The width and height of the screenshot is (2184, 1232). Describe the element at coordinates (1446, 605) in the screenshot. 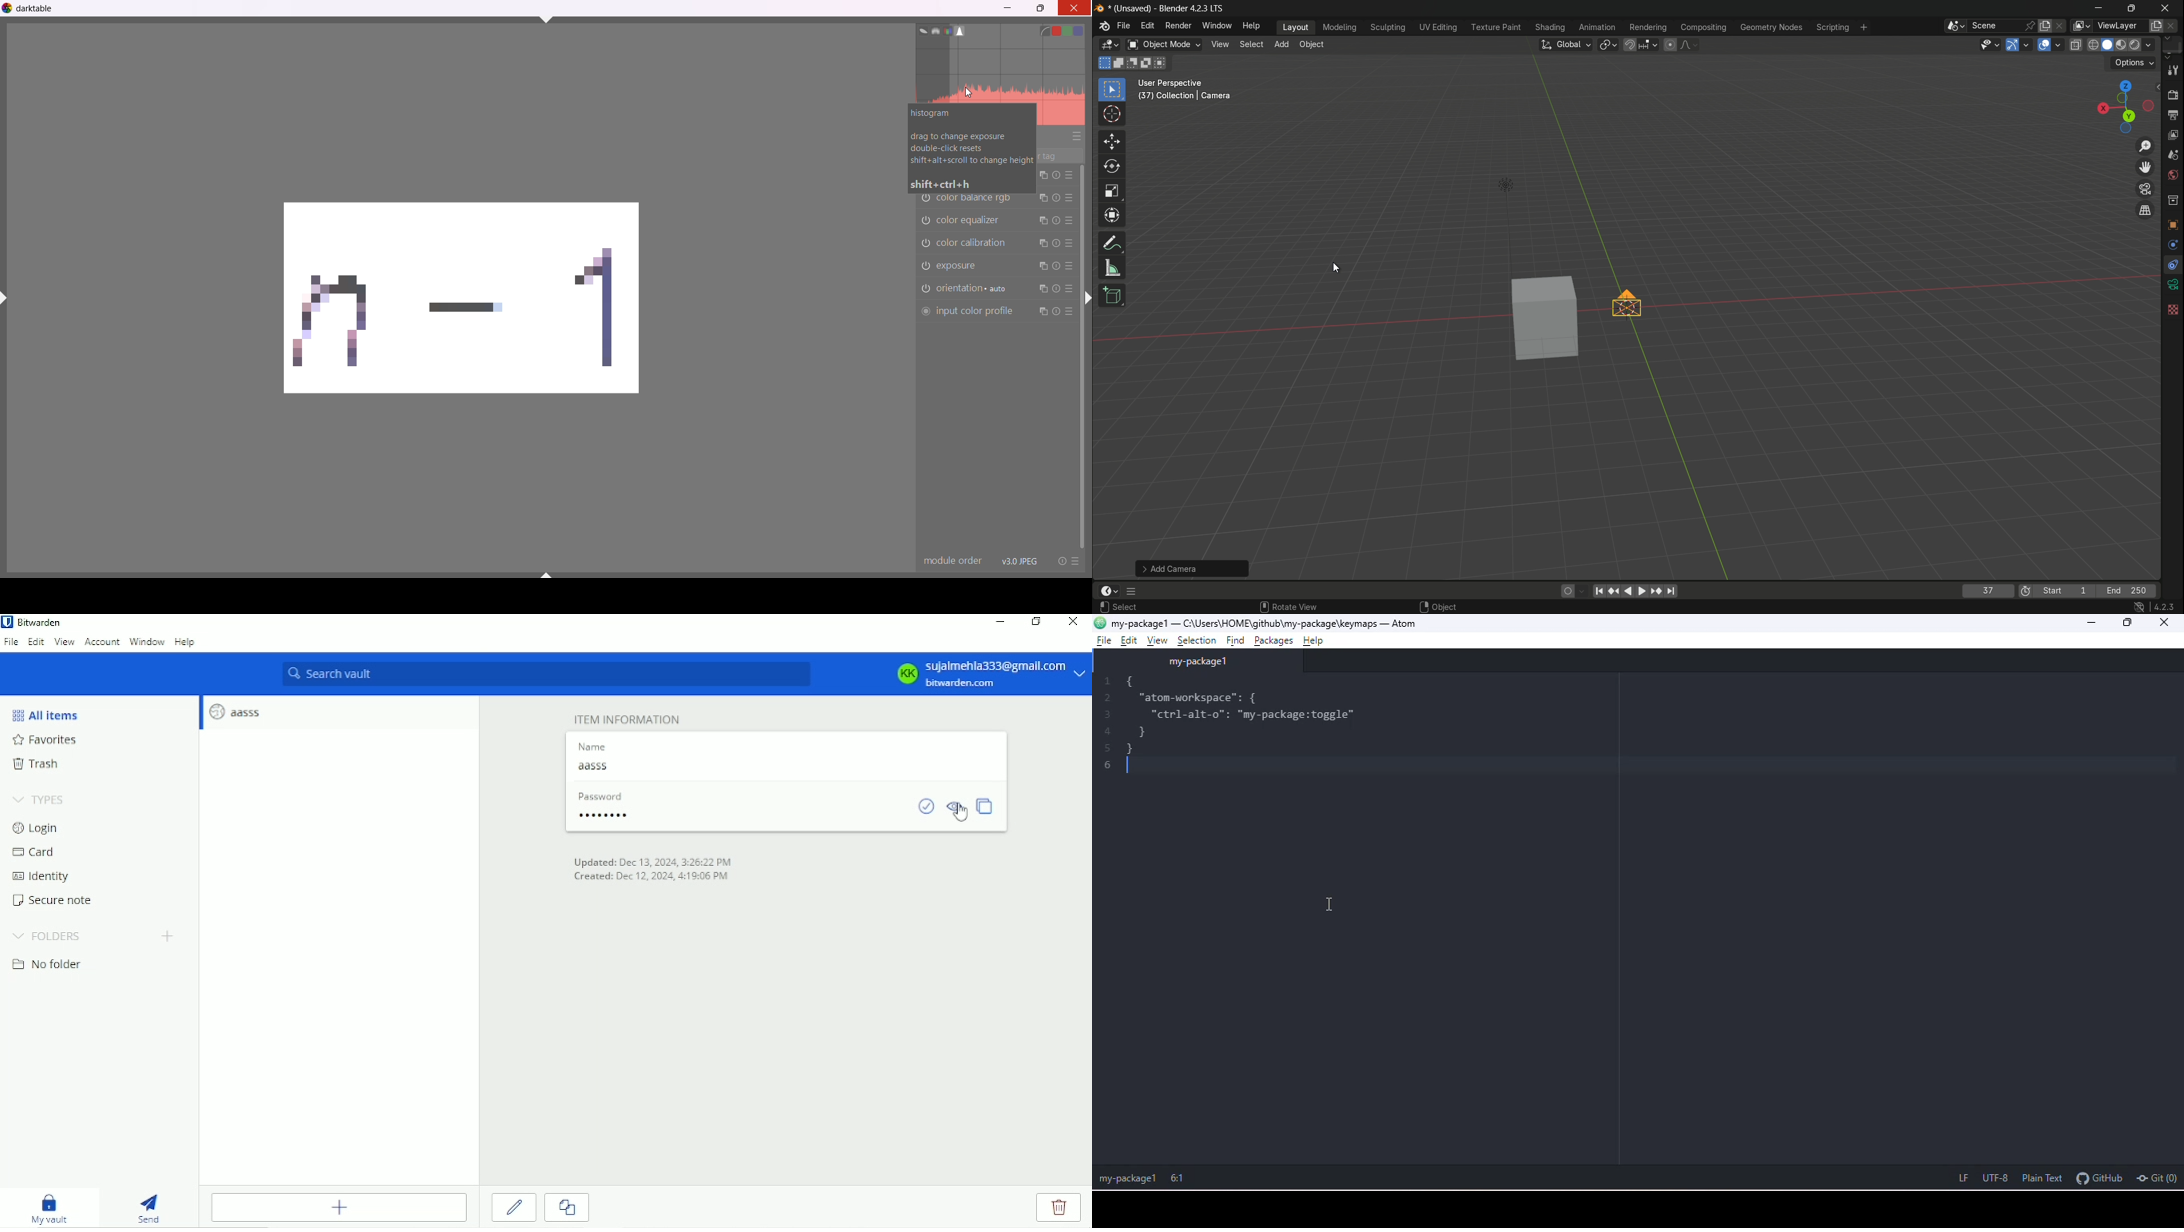

I see `object` at that location.